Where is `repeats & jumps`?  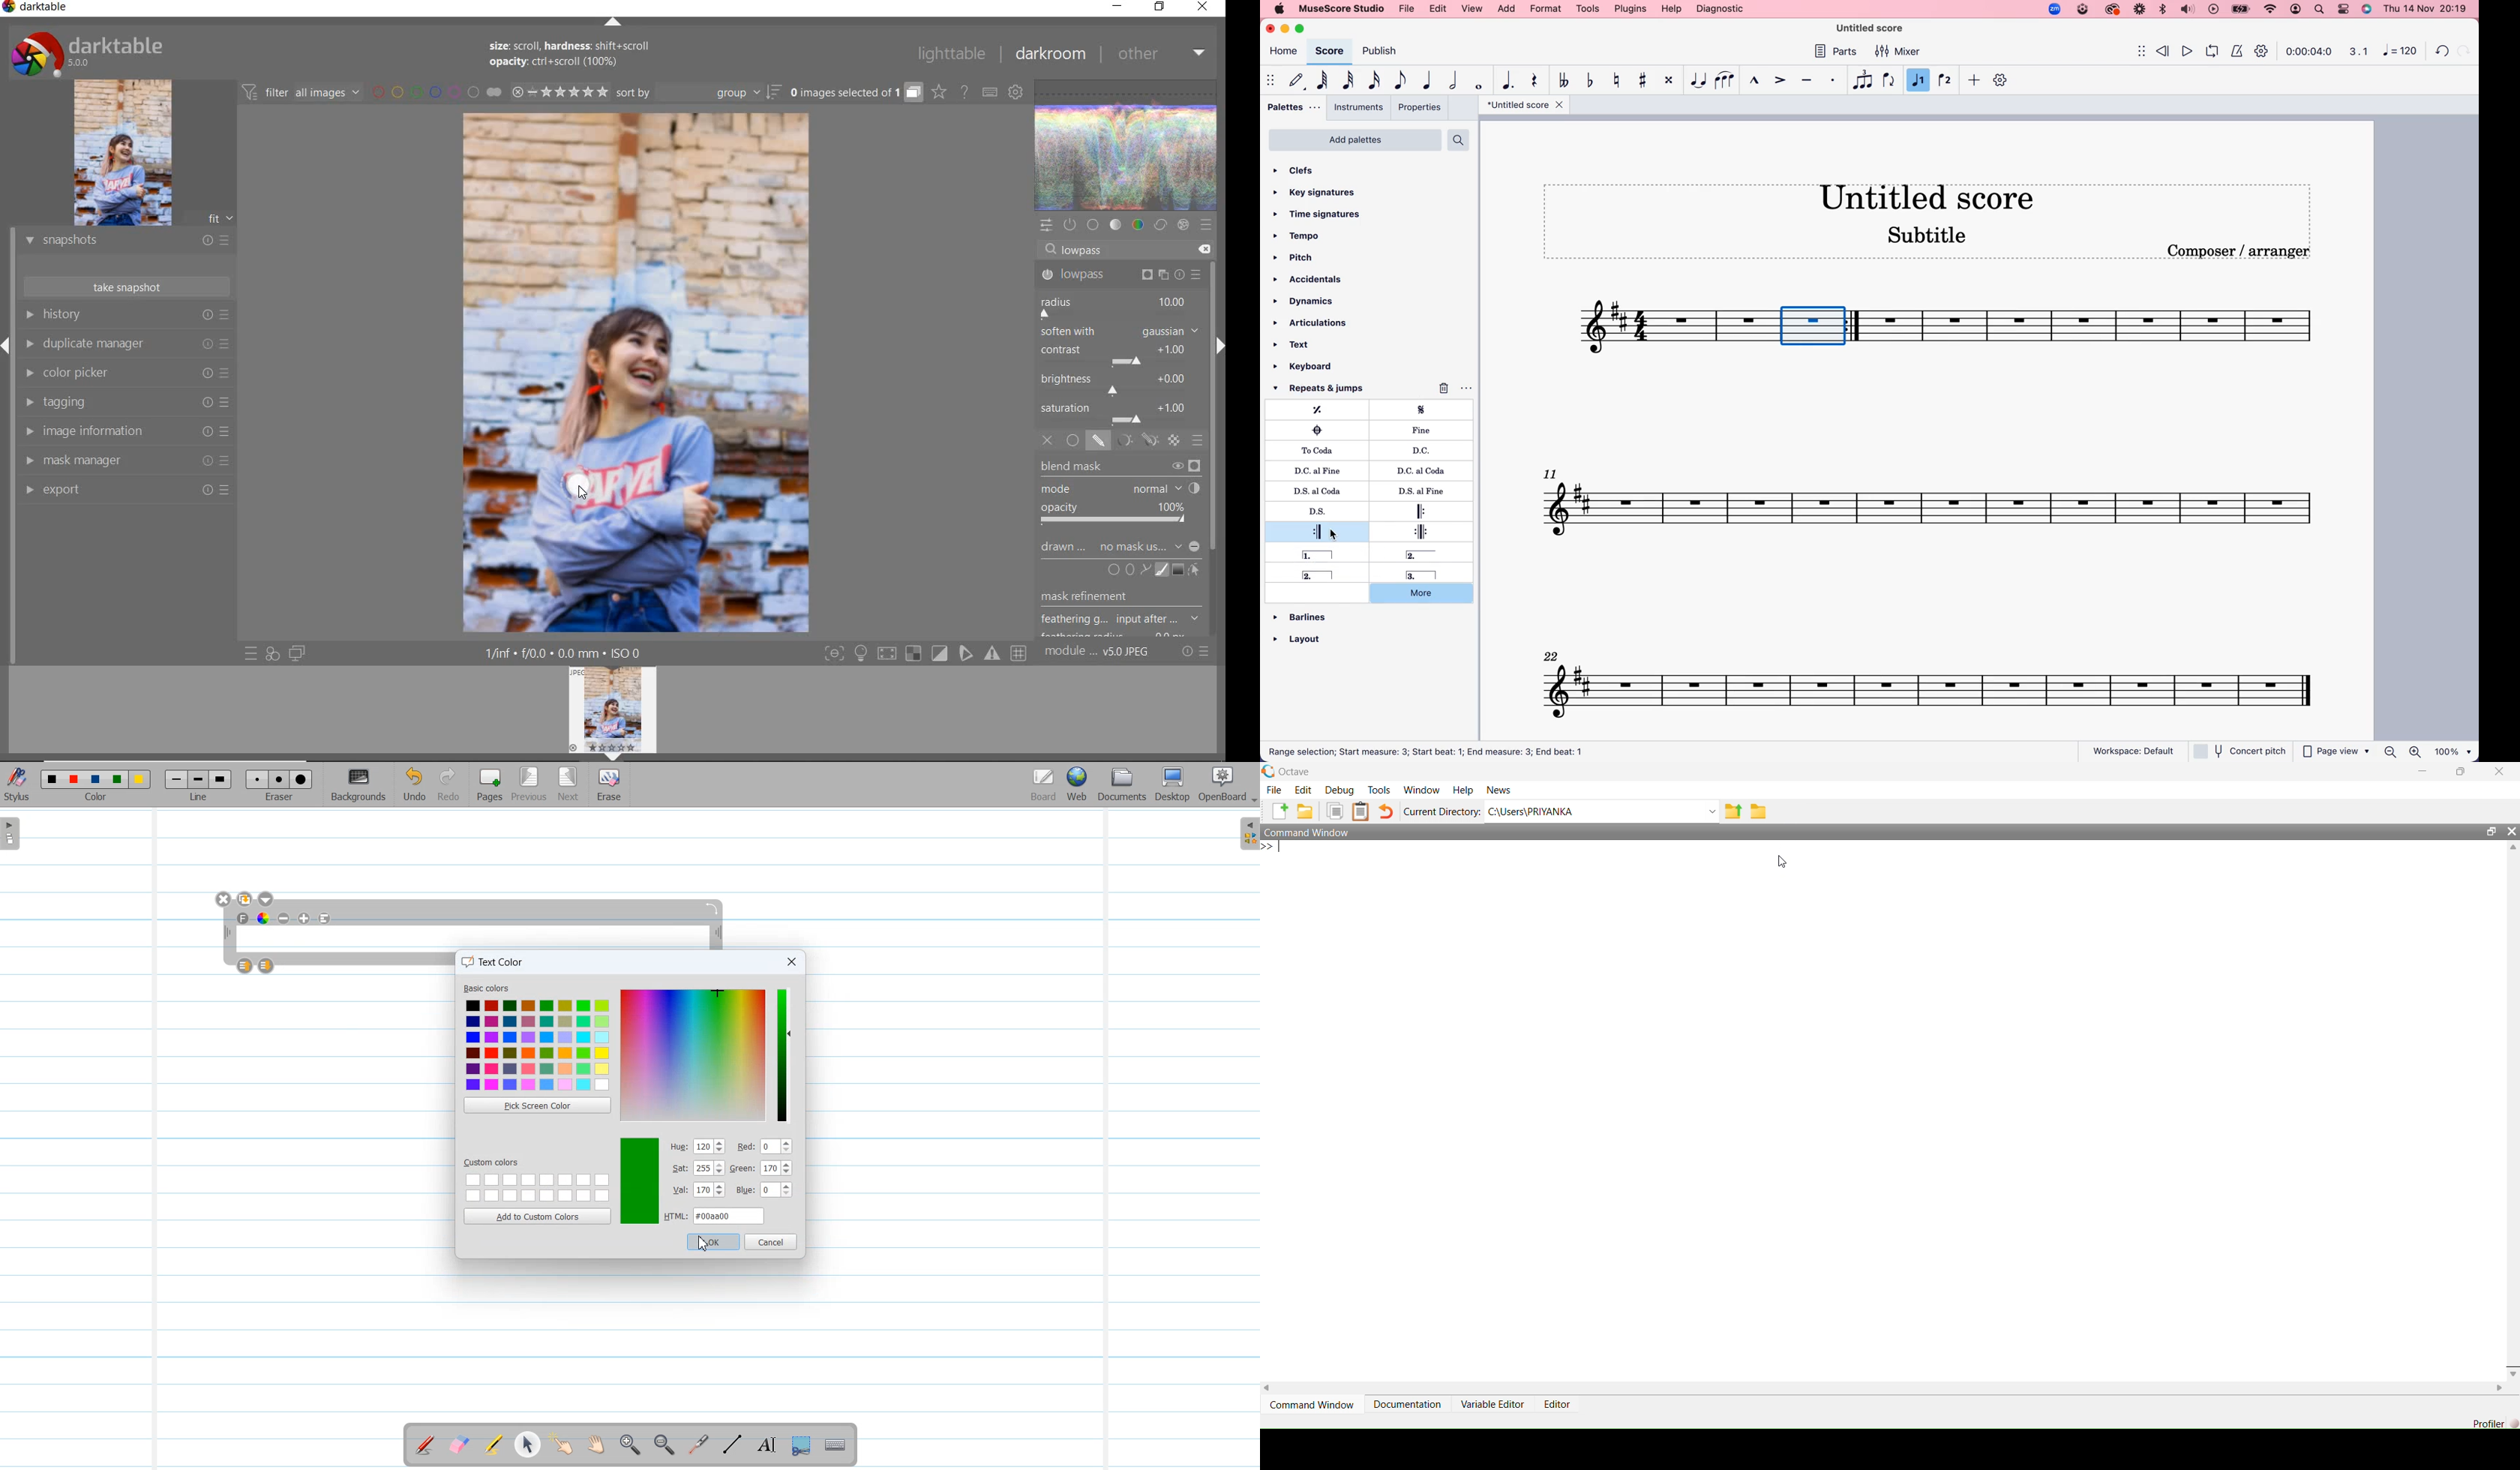 repeats & jumps is located at coordinates (1327, 389).